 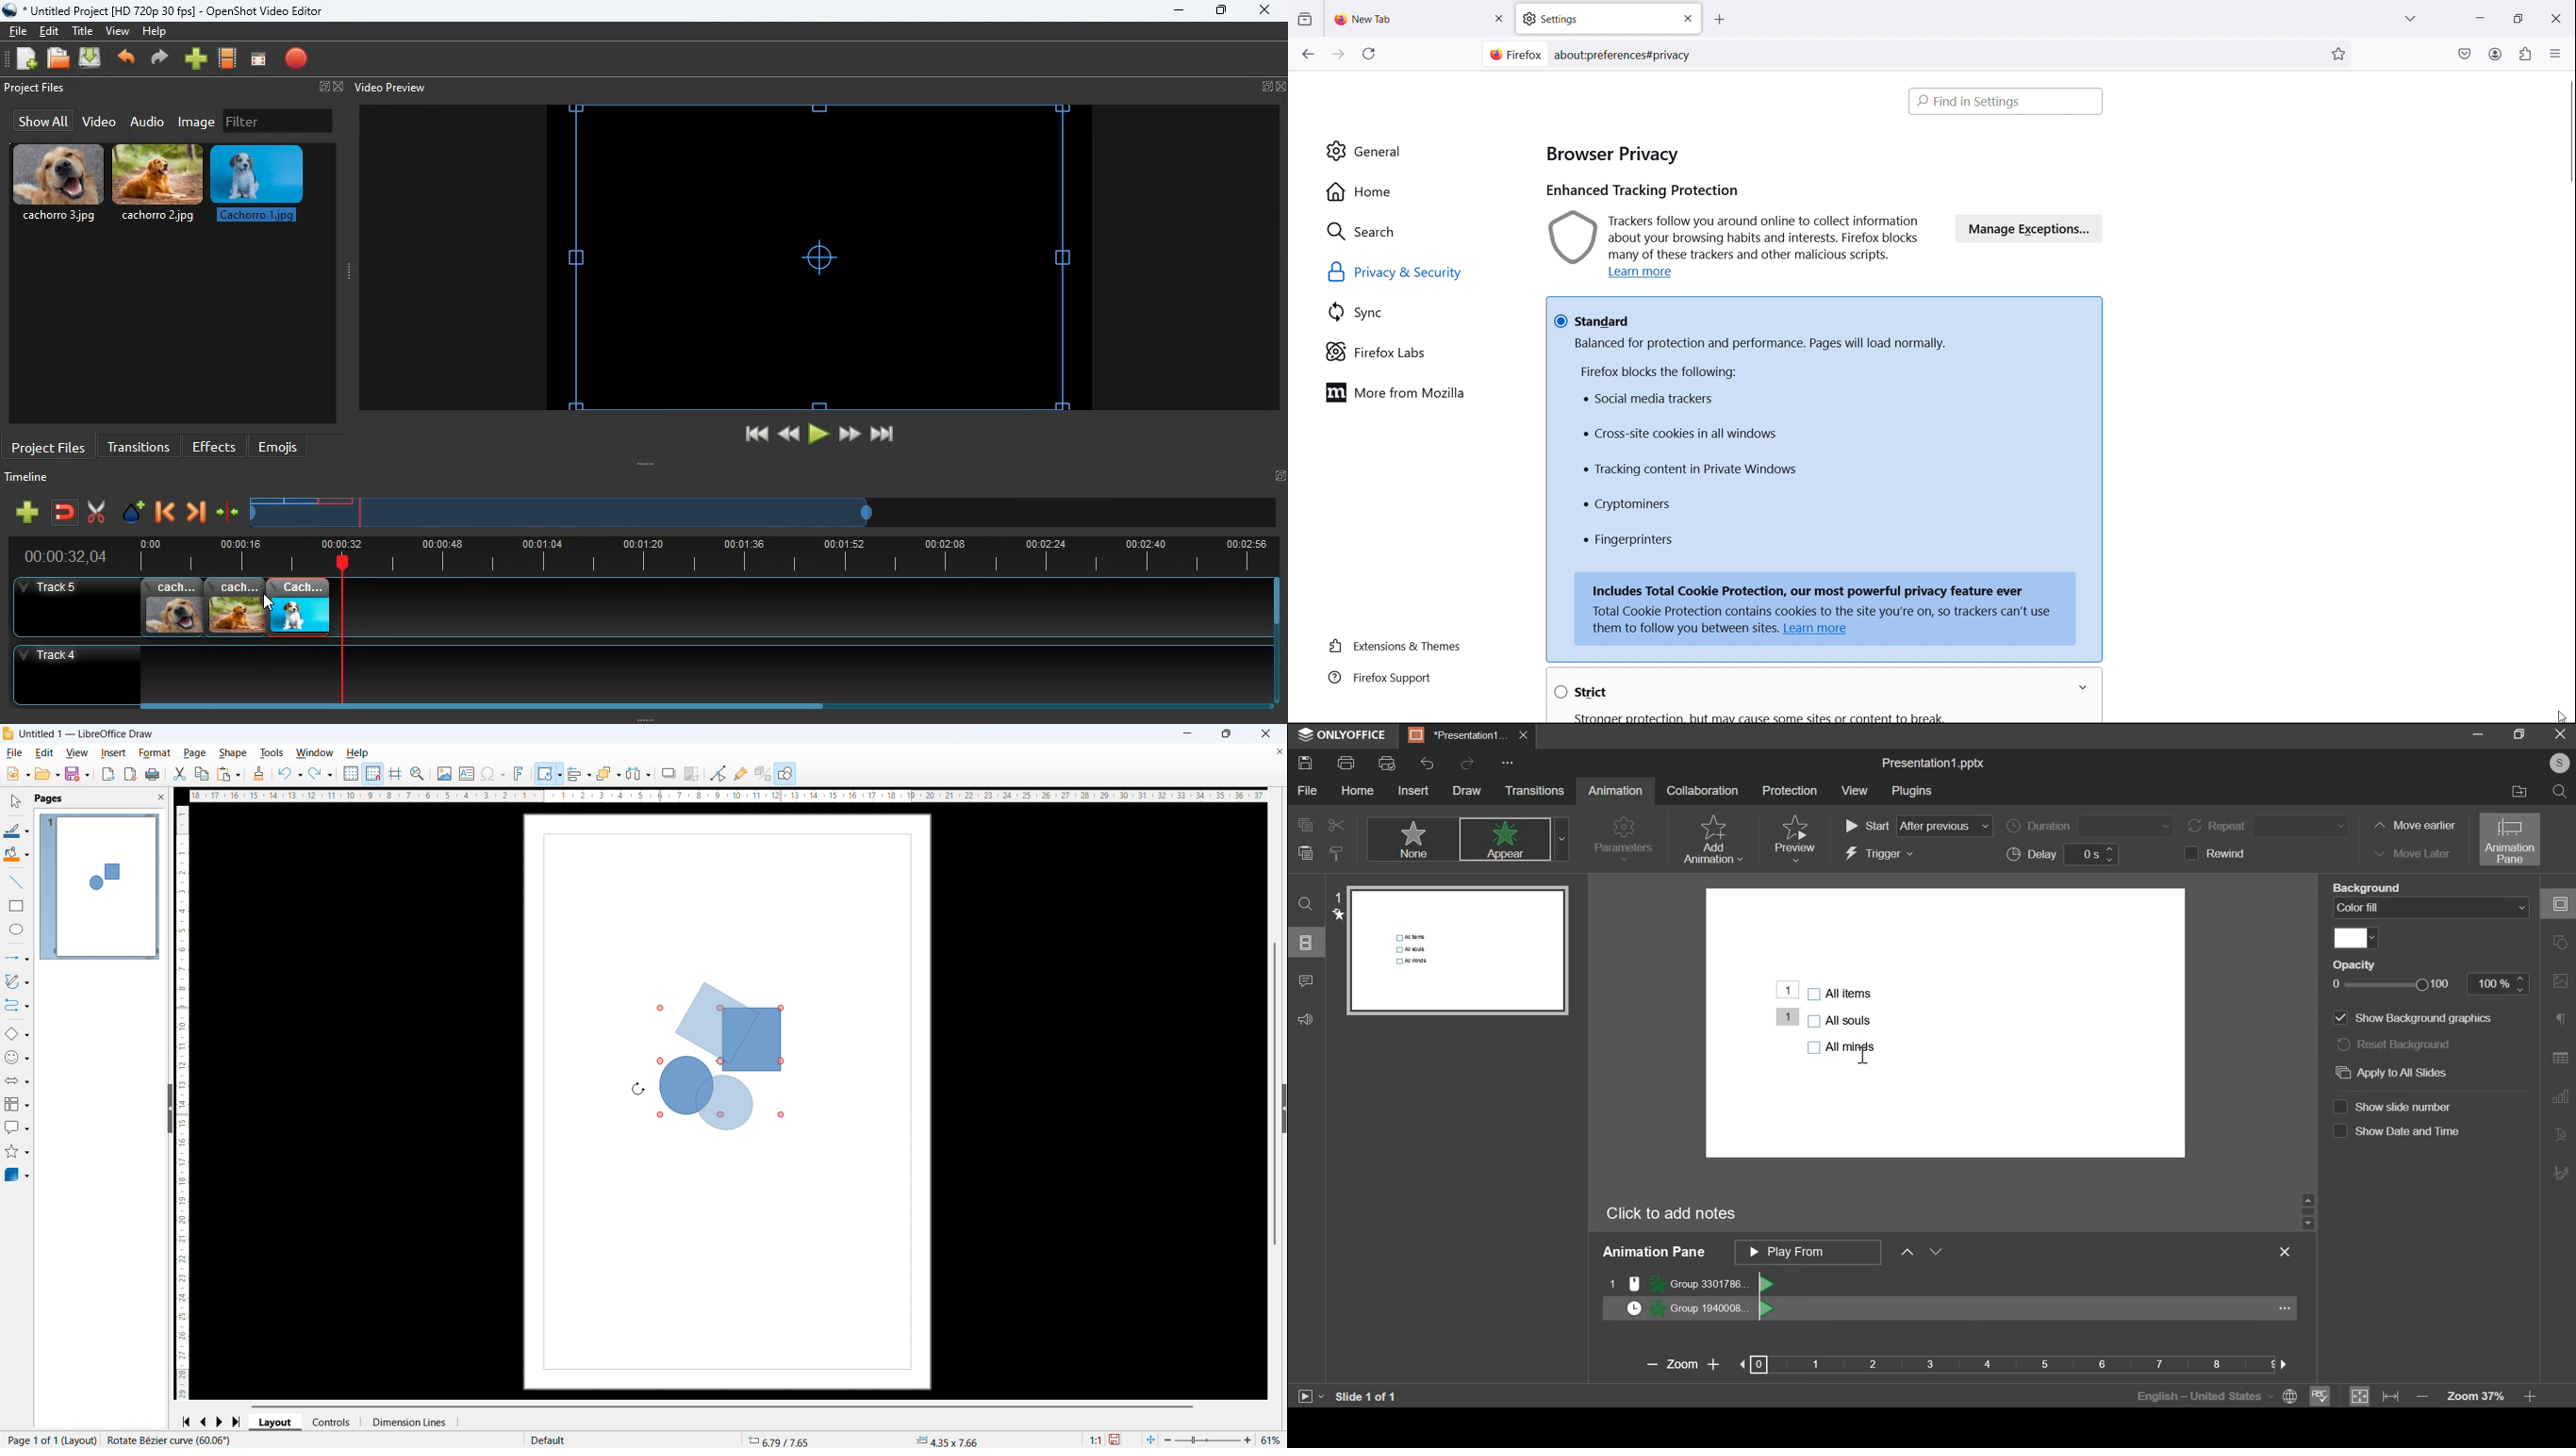 What do you see at coordinates (17, 1006) in the screenshot?
I see `Connectors ` at bounding box center [17, 1006].